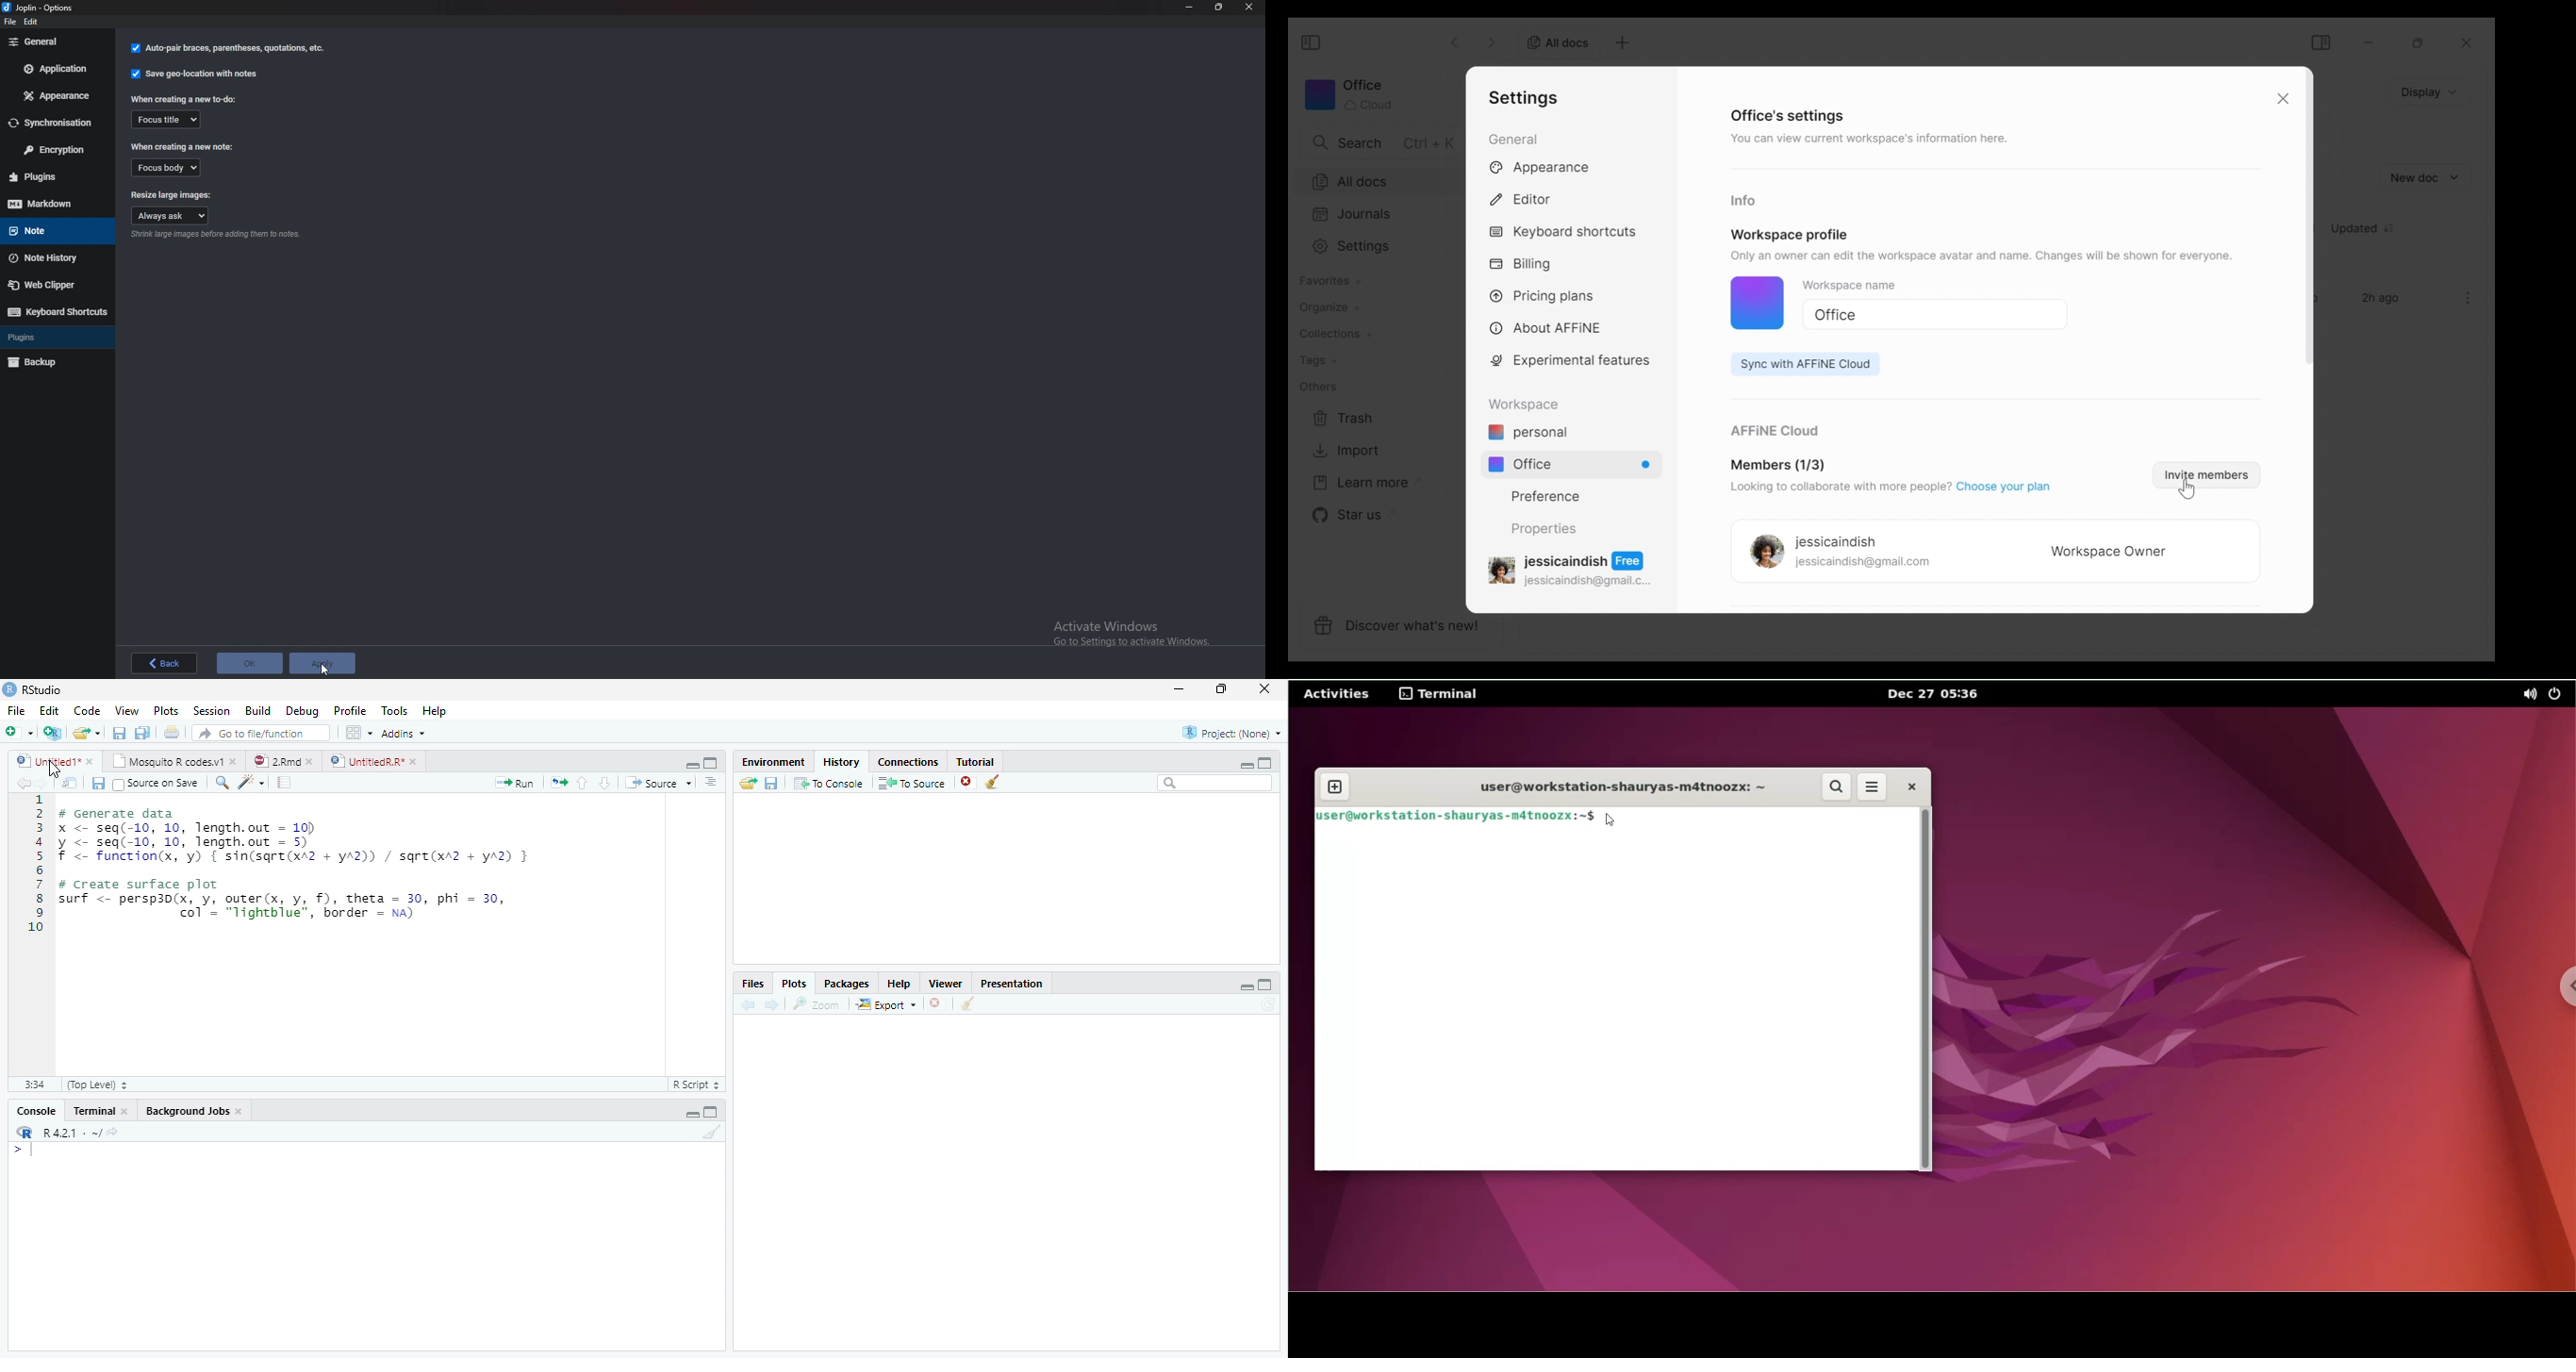 Image resolution: width=2576 pixels, height=1372 pixels. What do you see at coordinates (911, 783) in the screenshot?
I see `To Source` at bounding box center [911, 783].